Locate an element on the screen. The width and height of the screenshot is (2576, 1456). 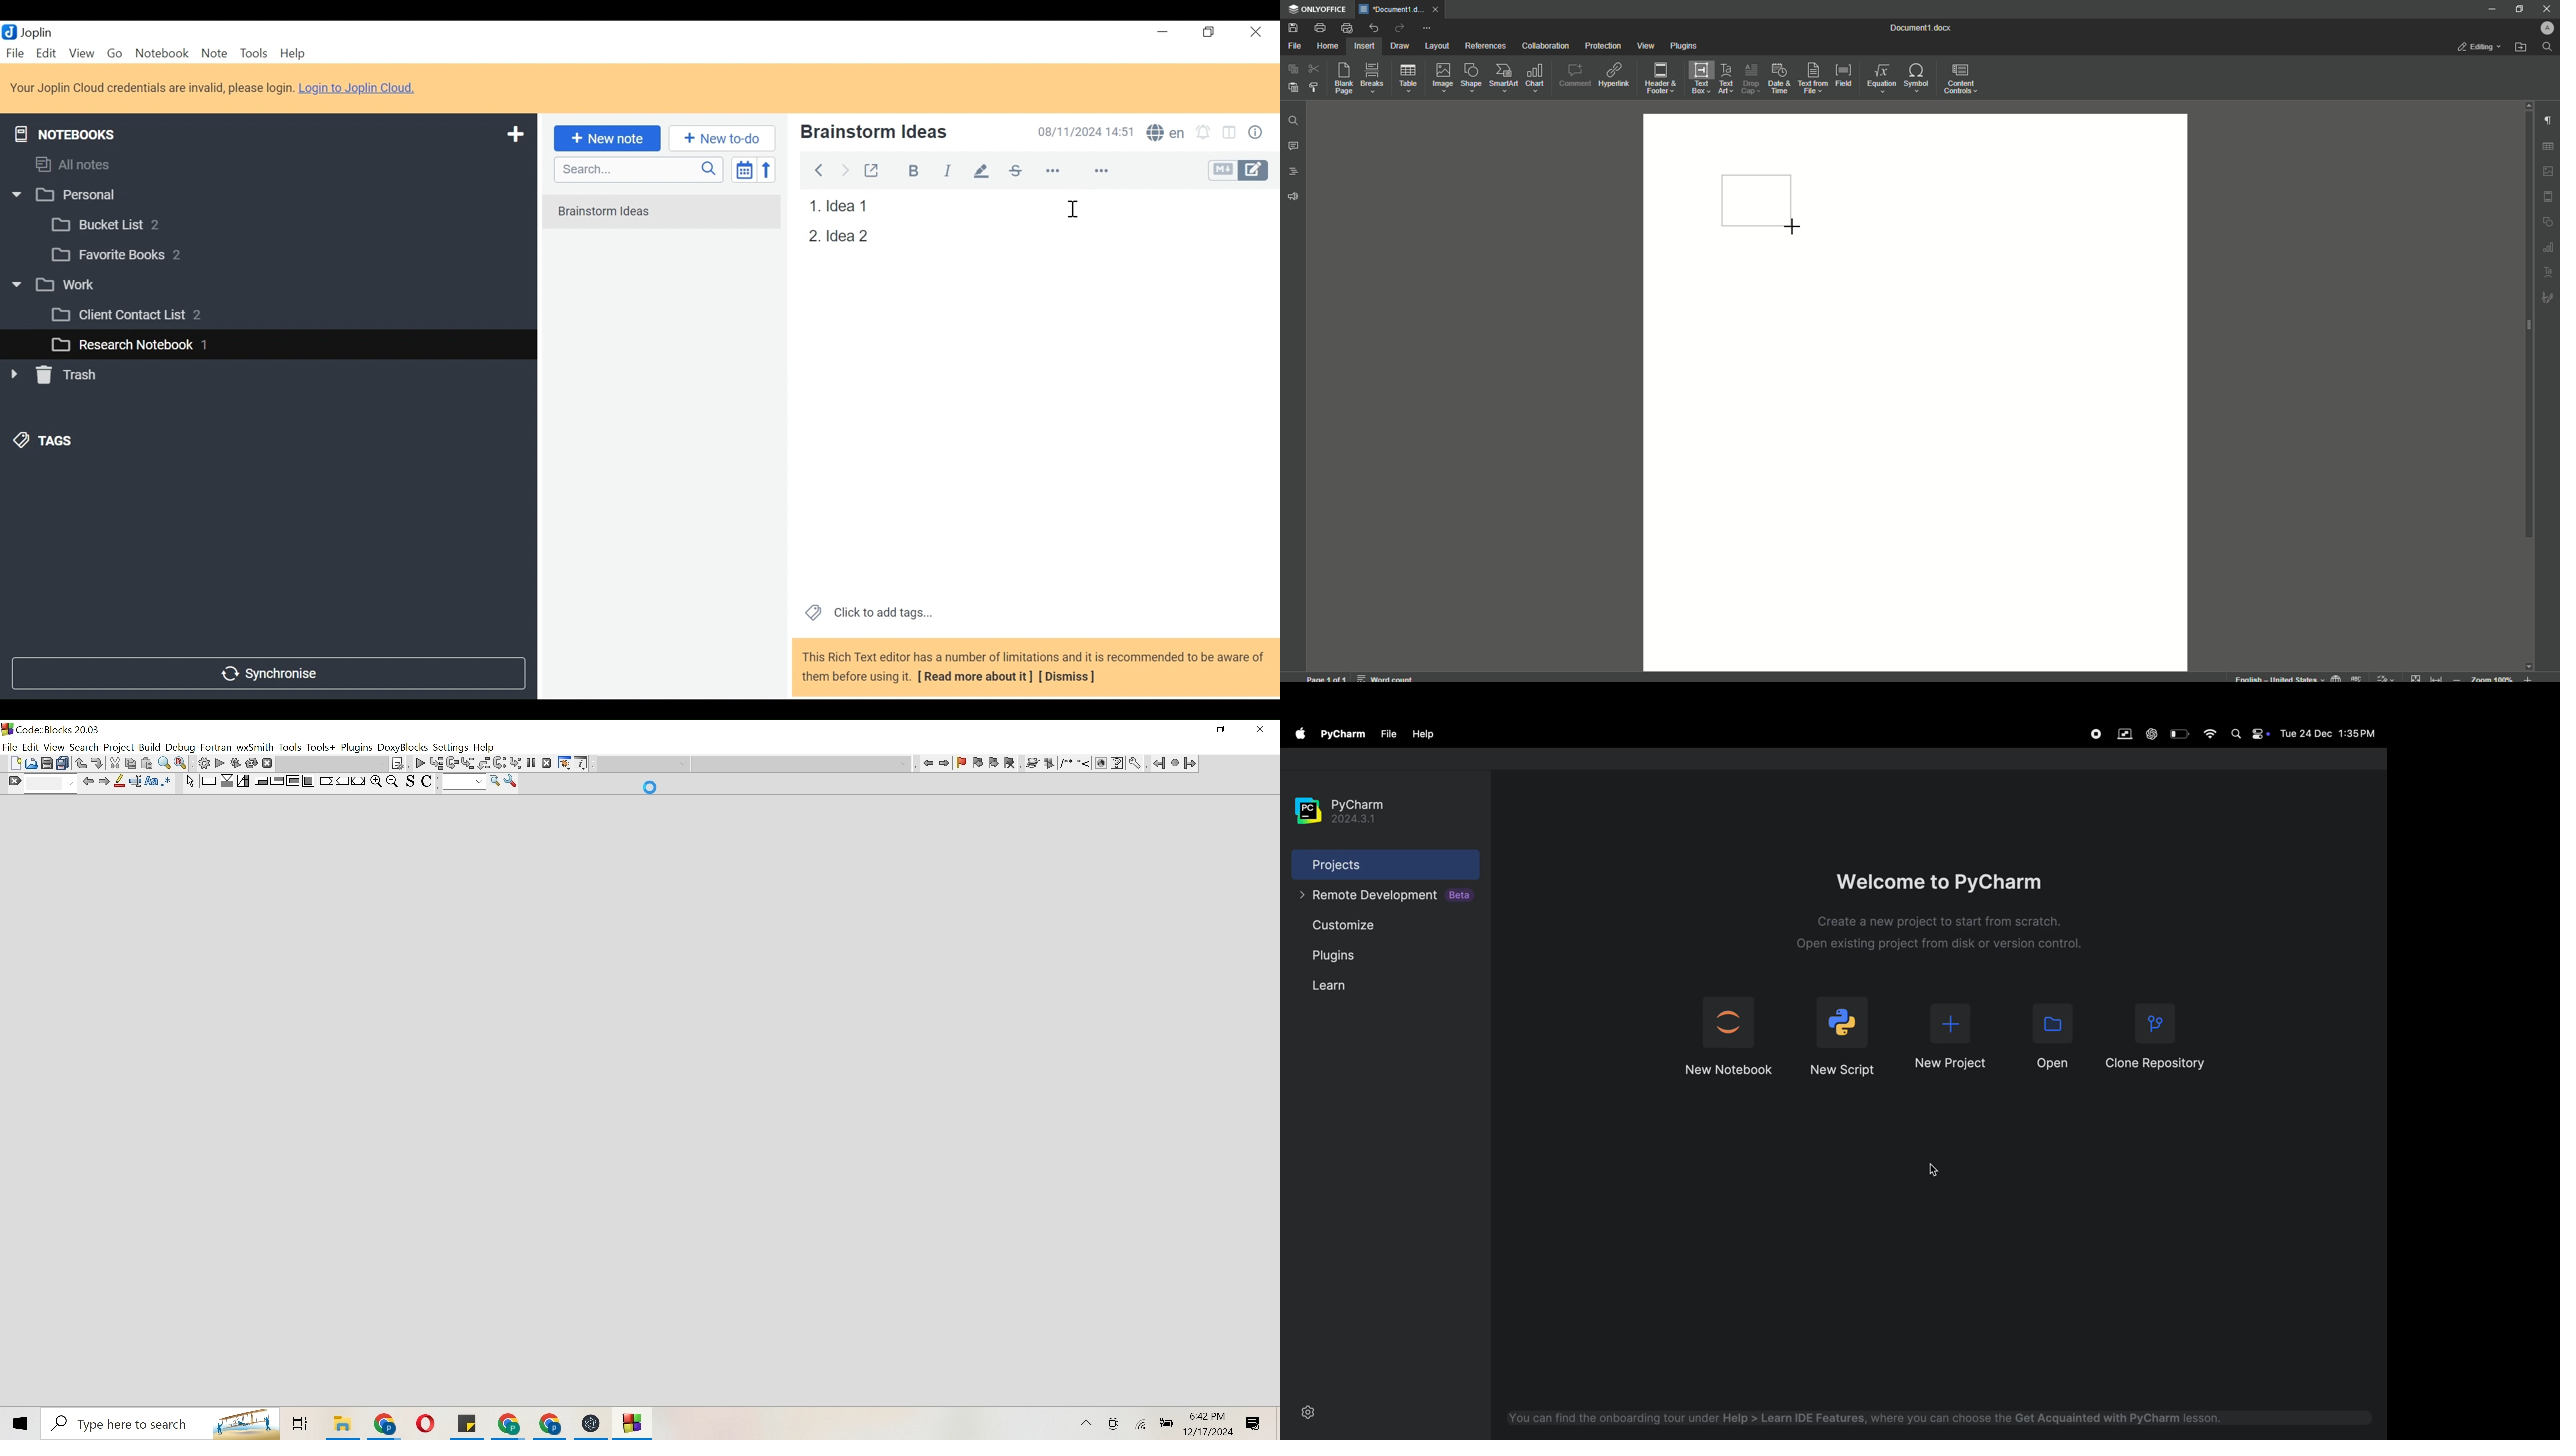
settings is located at coordinates (451, 748).